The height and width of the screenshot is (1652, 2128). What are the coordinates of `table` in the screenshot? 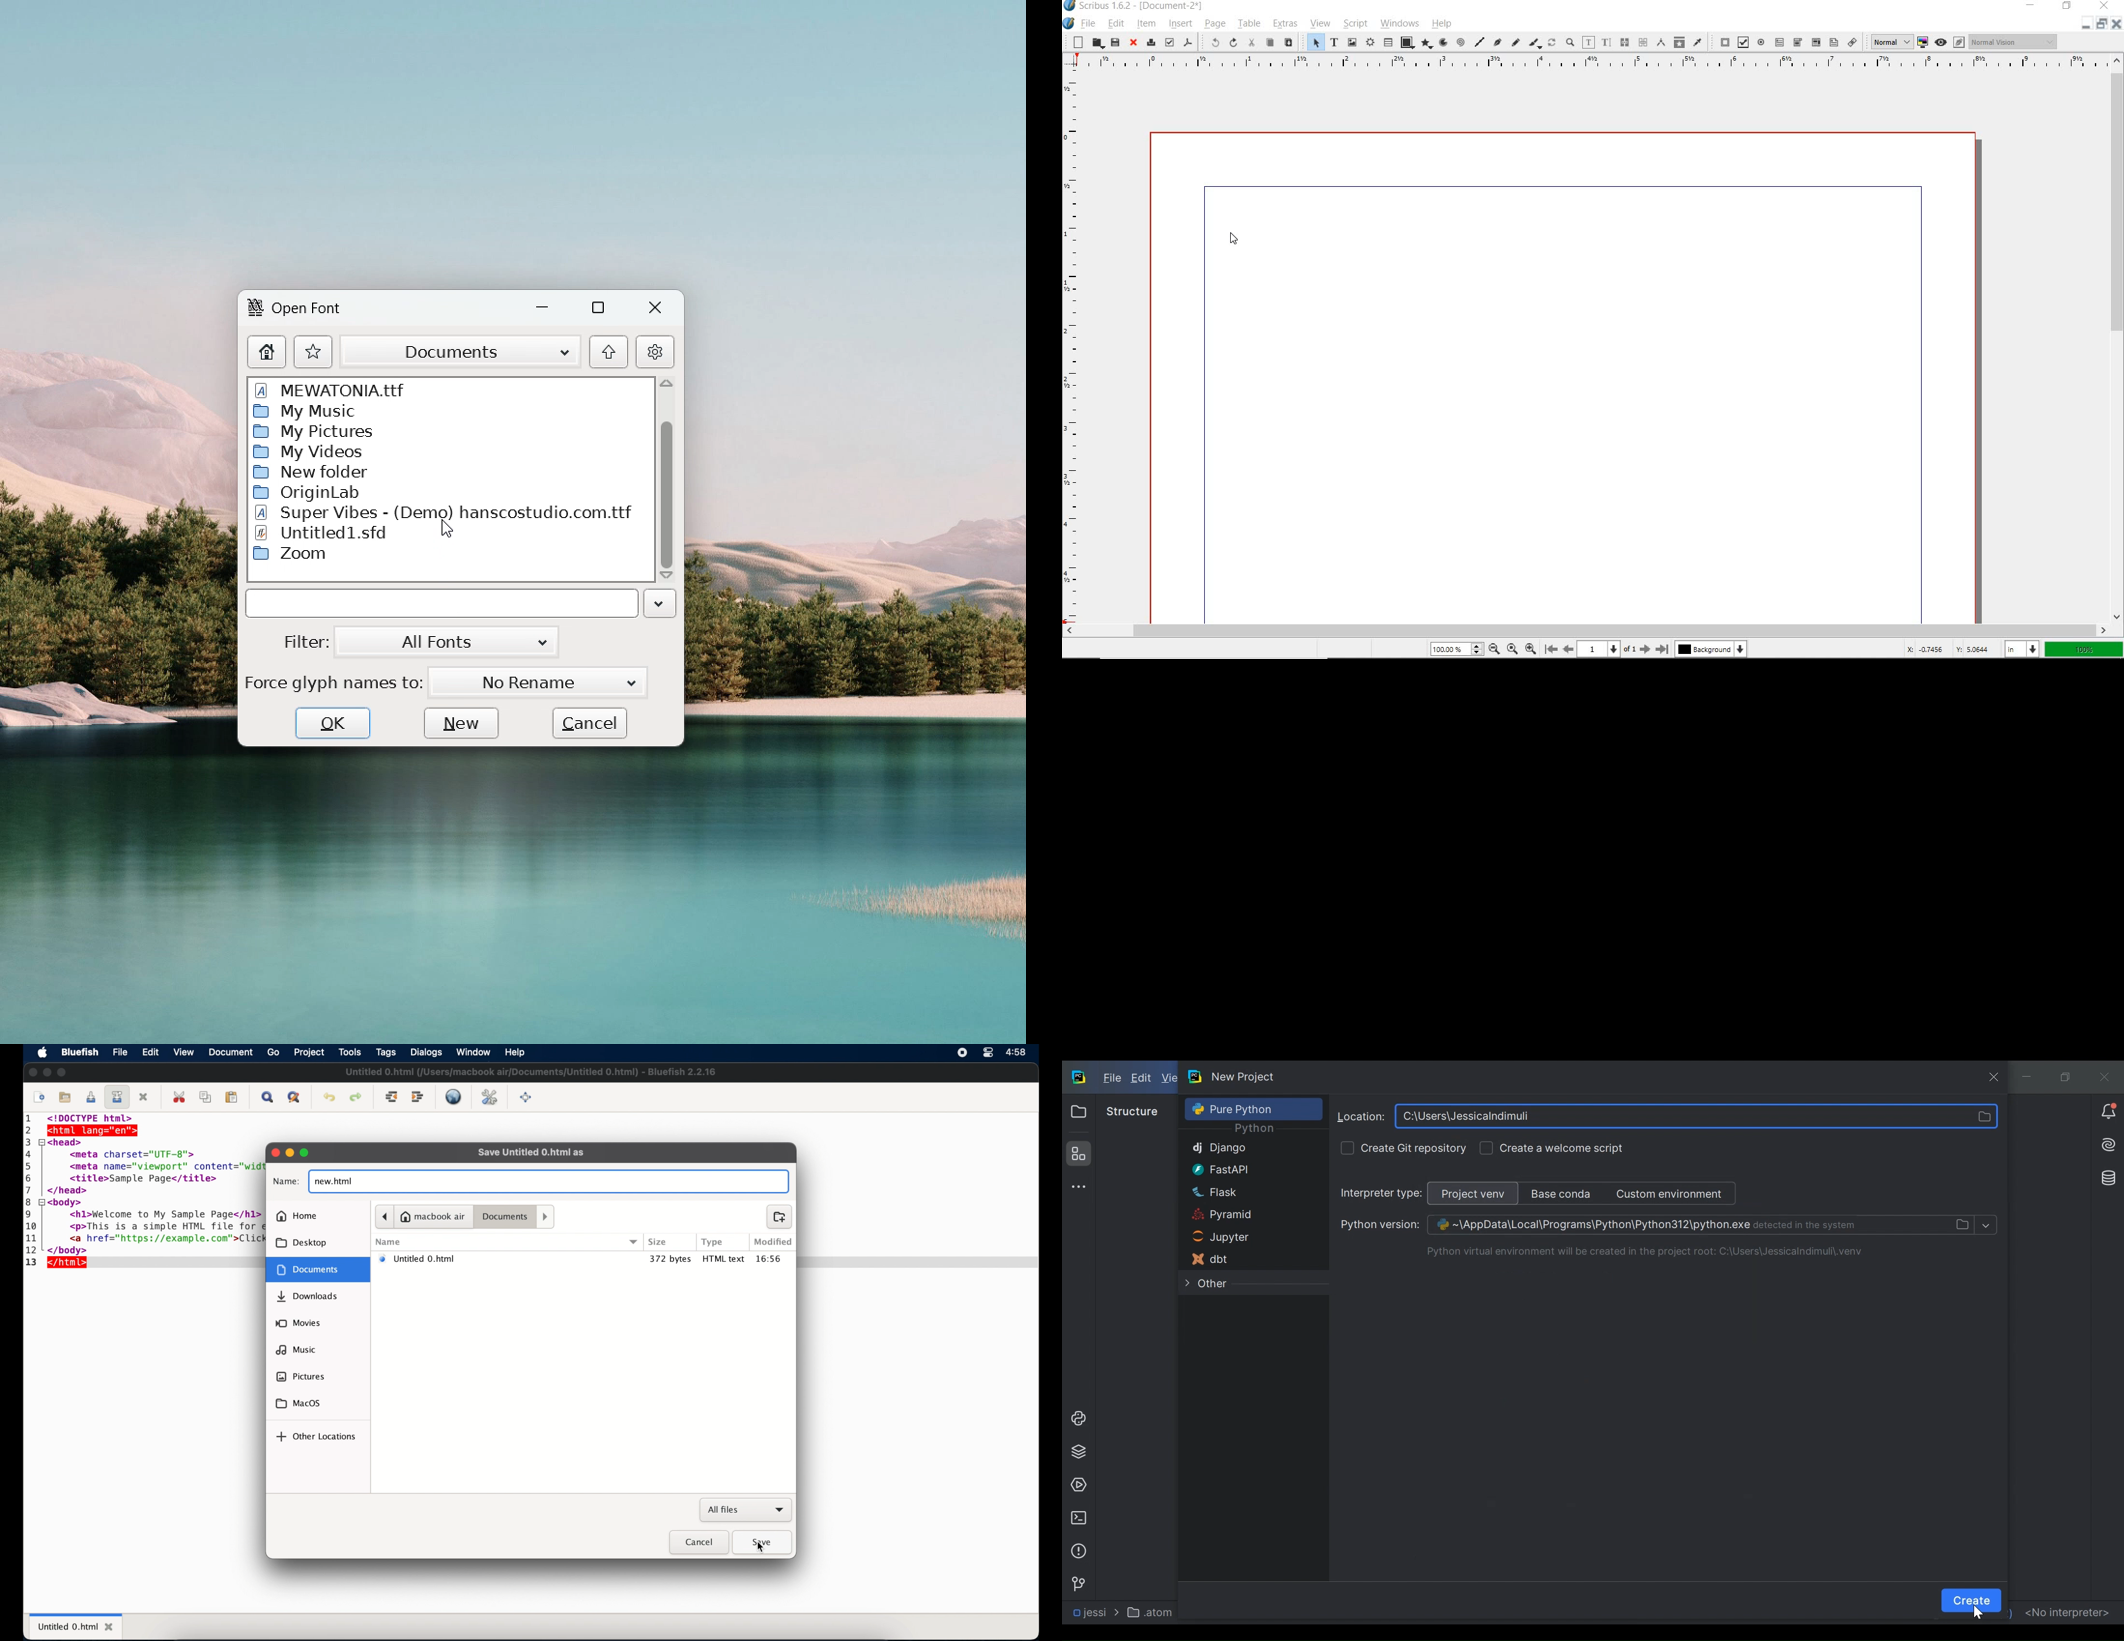 It's located at (1387, 42).